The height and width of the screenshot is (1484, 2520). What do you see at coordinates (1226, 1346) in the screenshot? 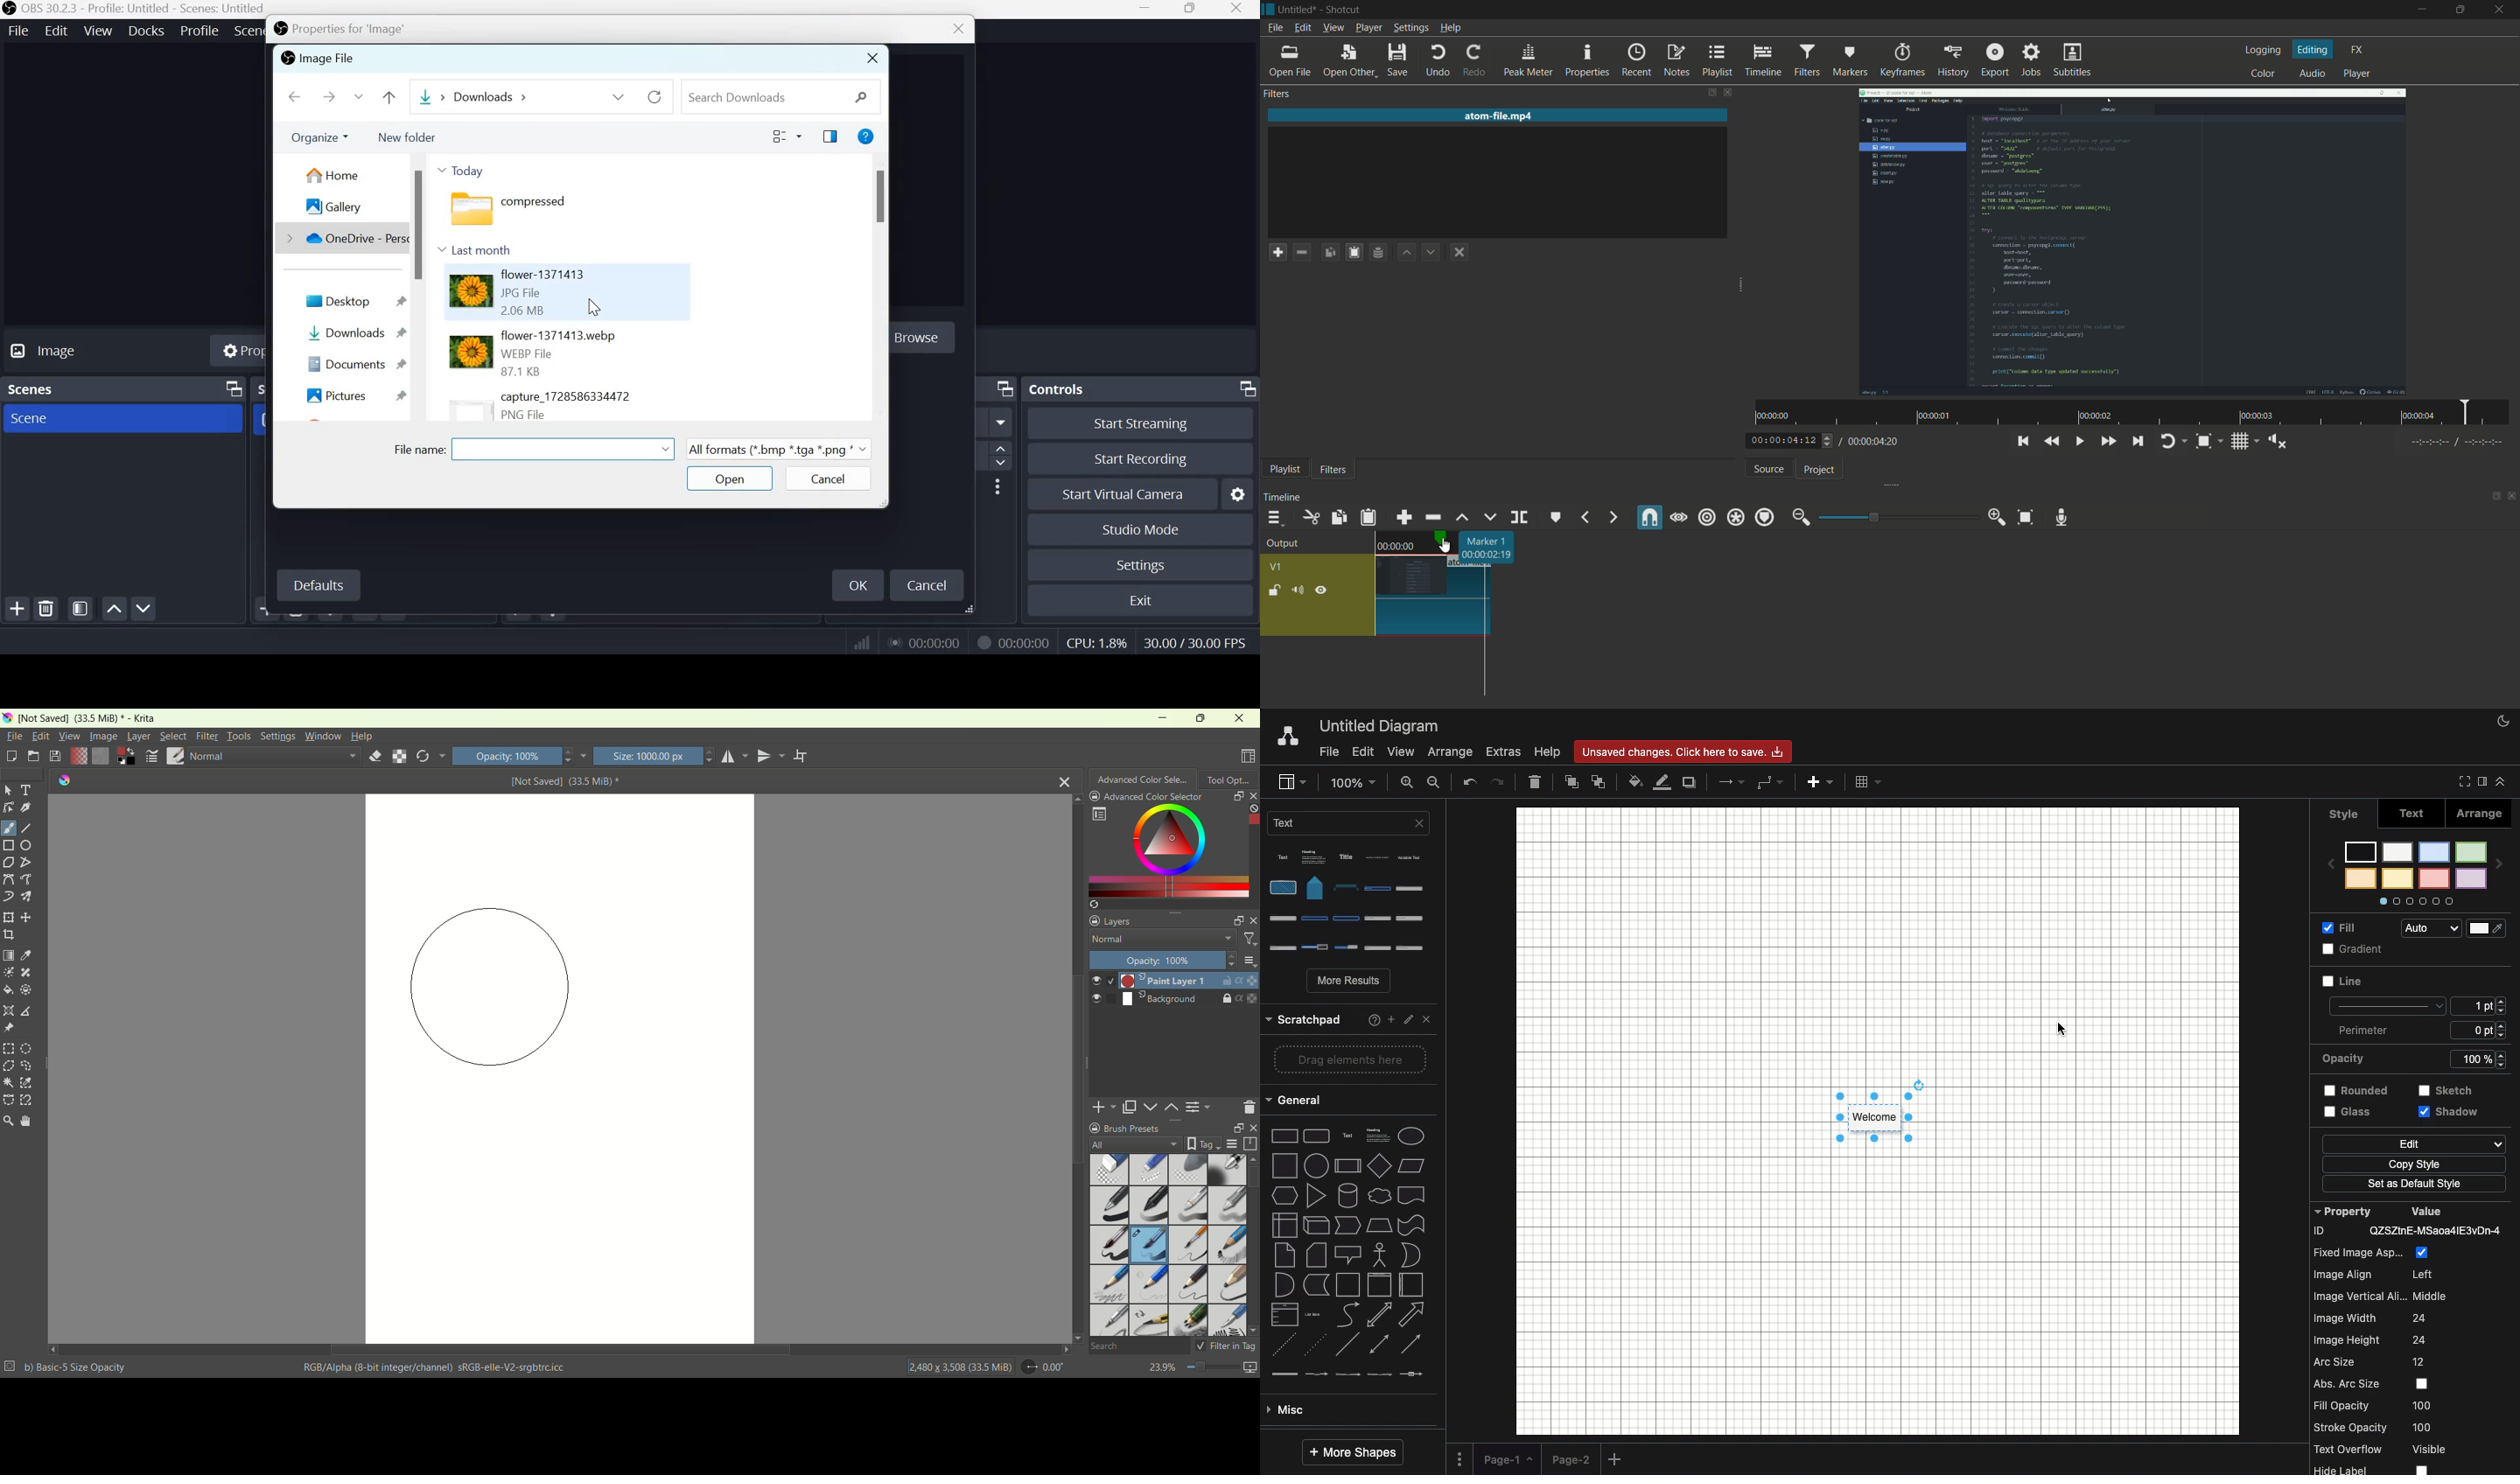
I see `filter in tag` at bounding box center [1226, 1346].